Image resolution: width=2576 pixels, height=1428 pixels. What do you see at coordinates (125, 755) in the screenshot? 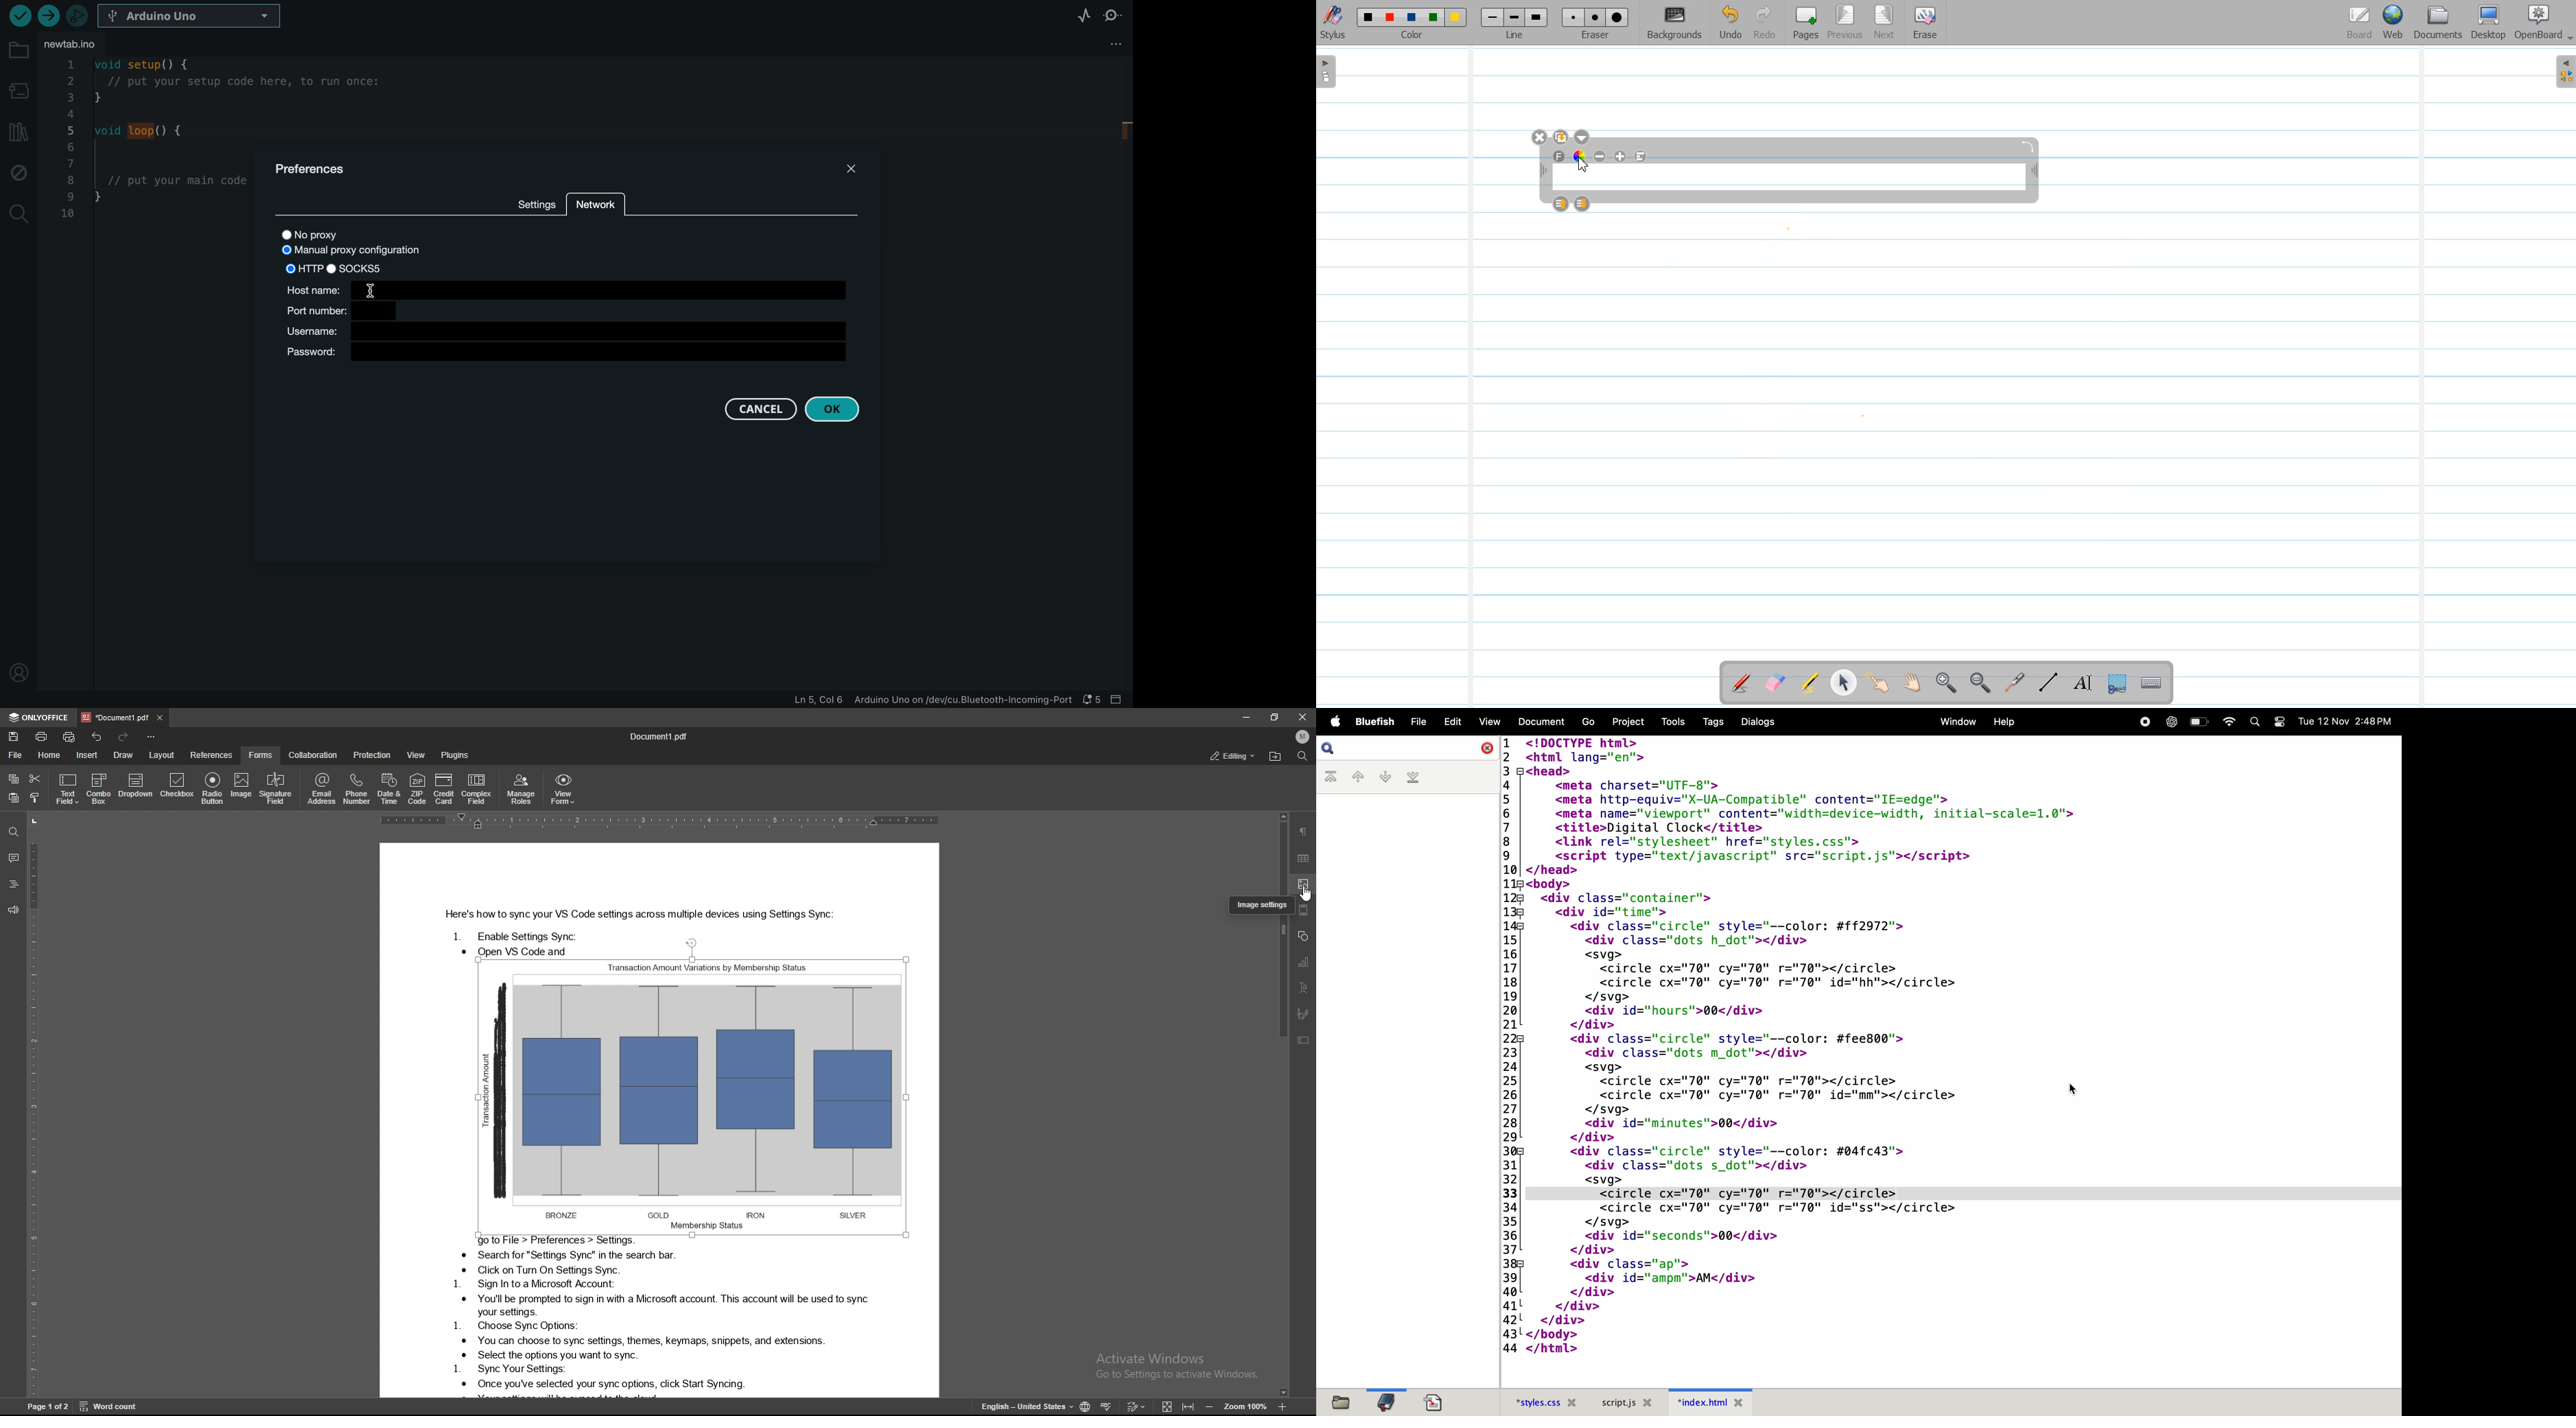
I see `draw` at bounding box center [125, 755].